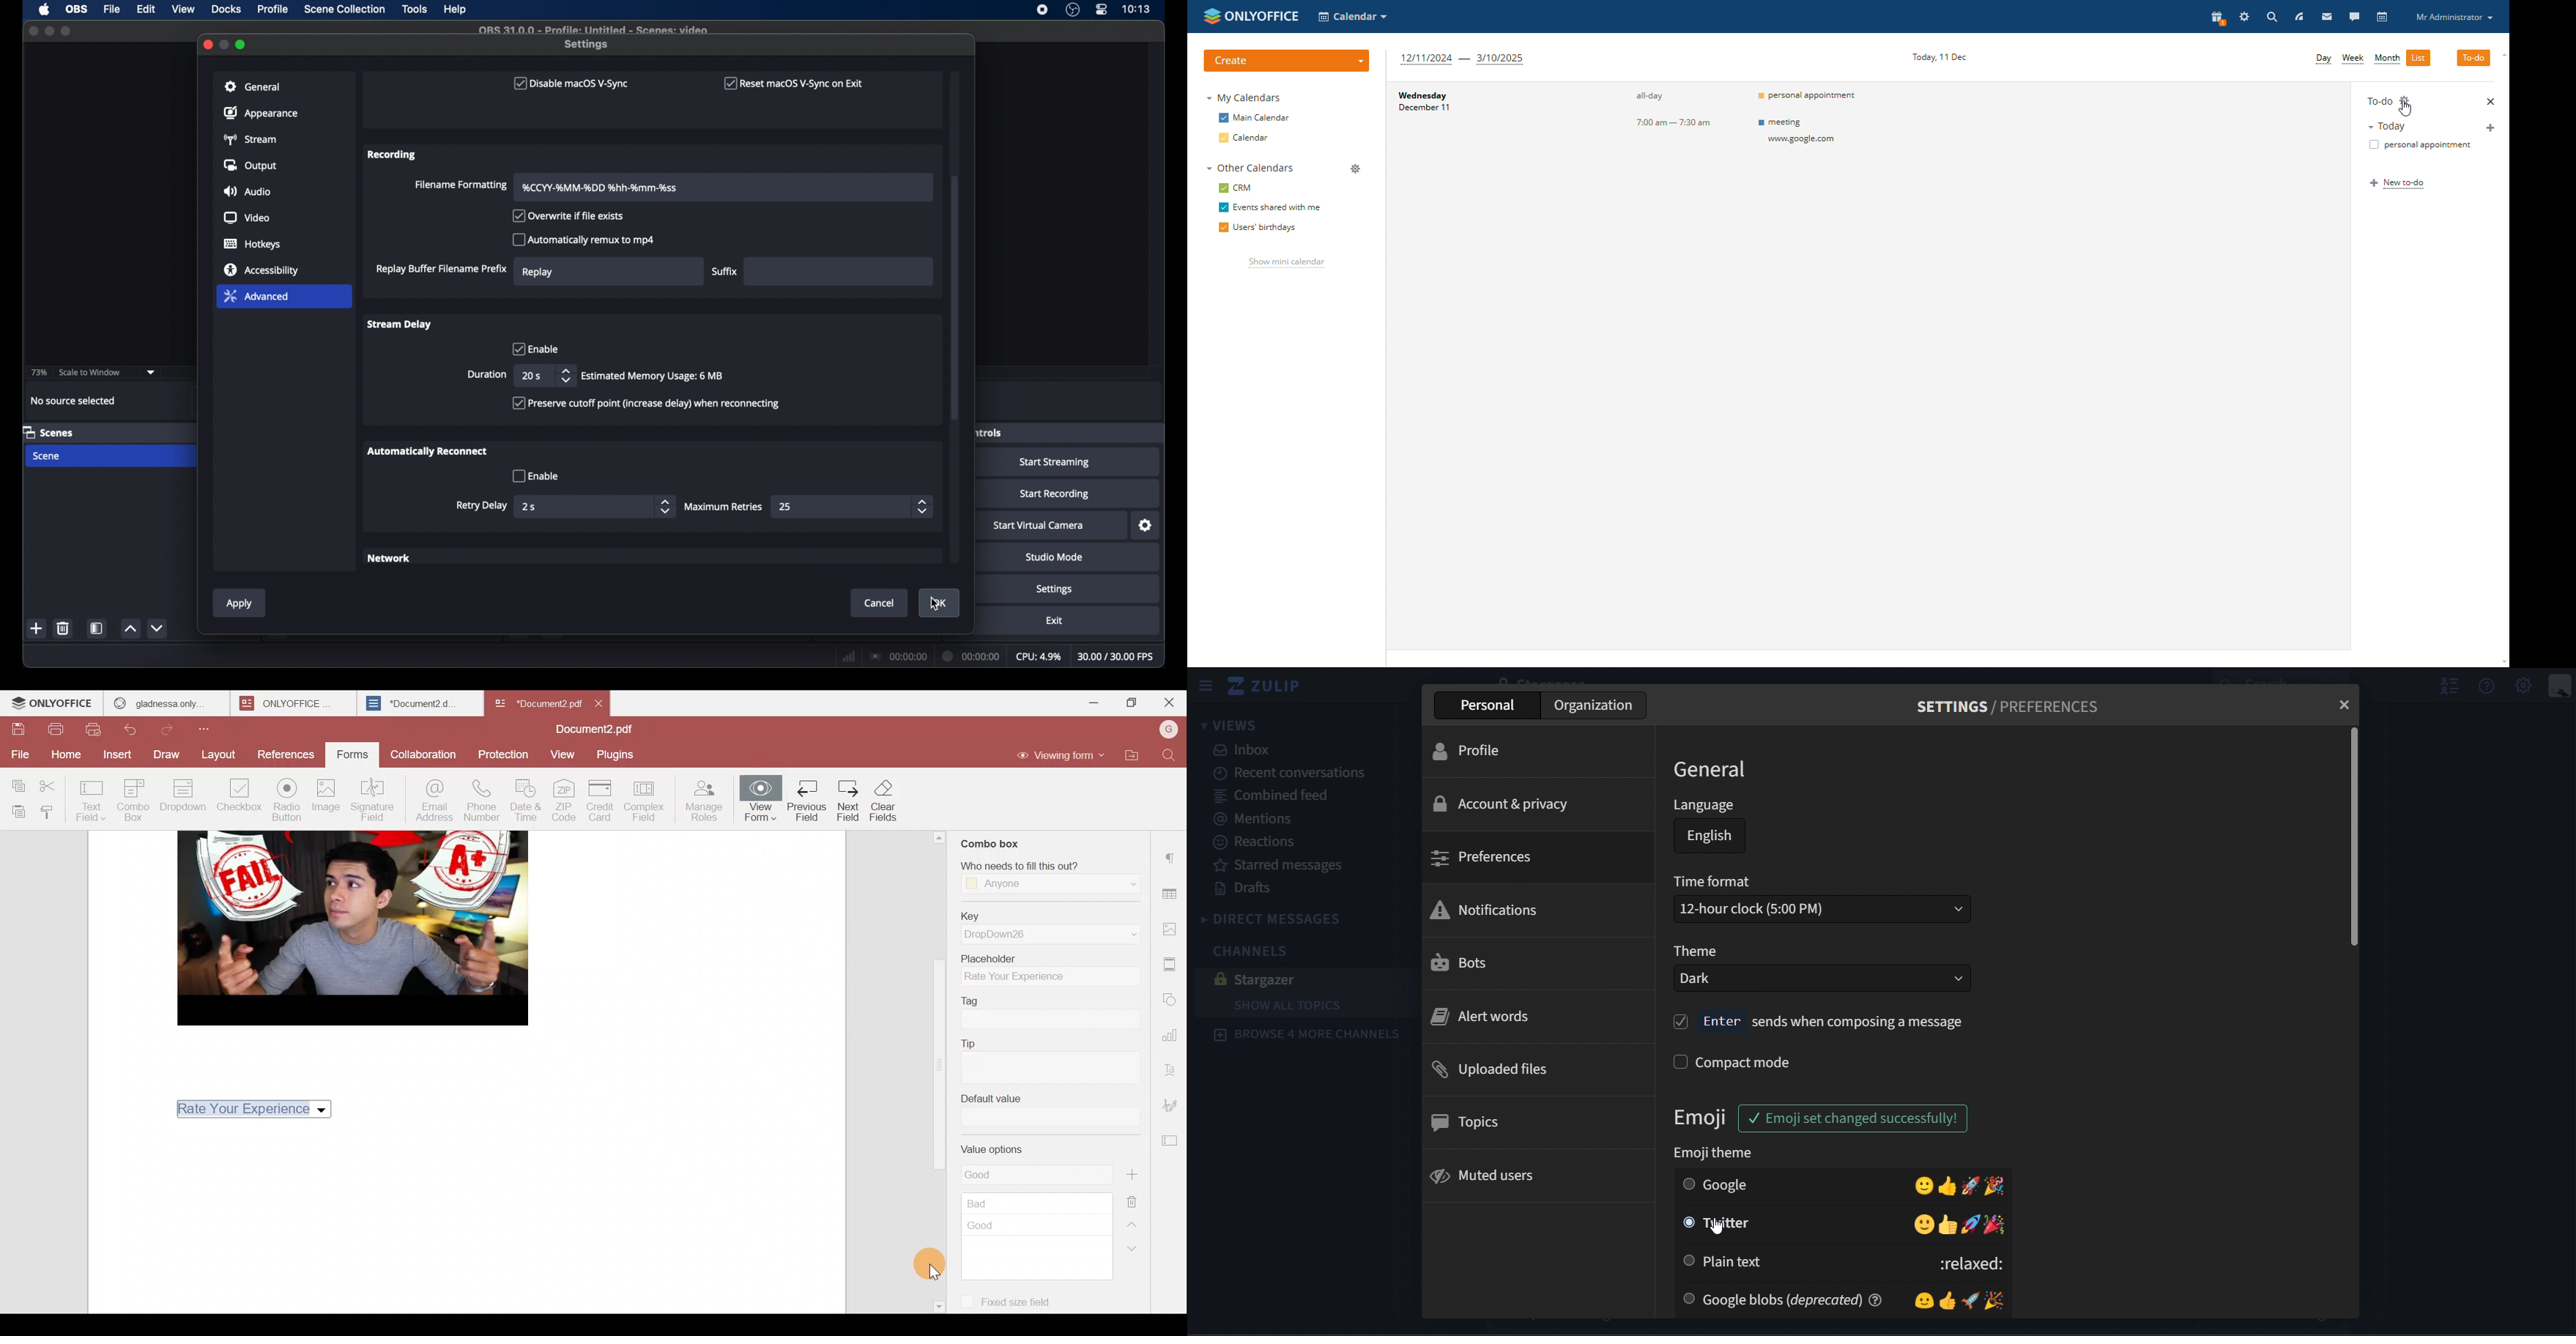  What do you see at coordinates (1716, 1231) in the screenshot?
I see `cursor` at bounding box center [1716, 1231].